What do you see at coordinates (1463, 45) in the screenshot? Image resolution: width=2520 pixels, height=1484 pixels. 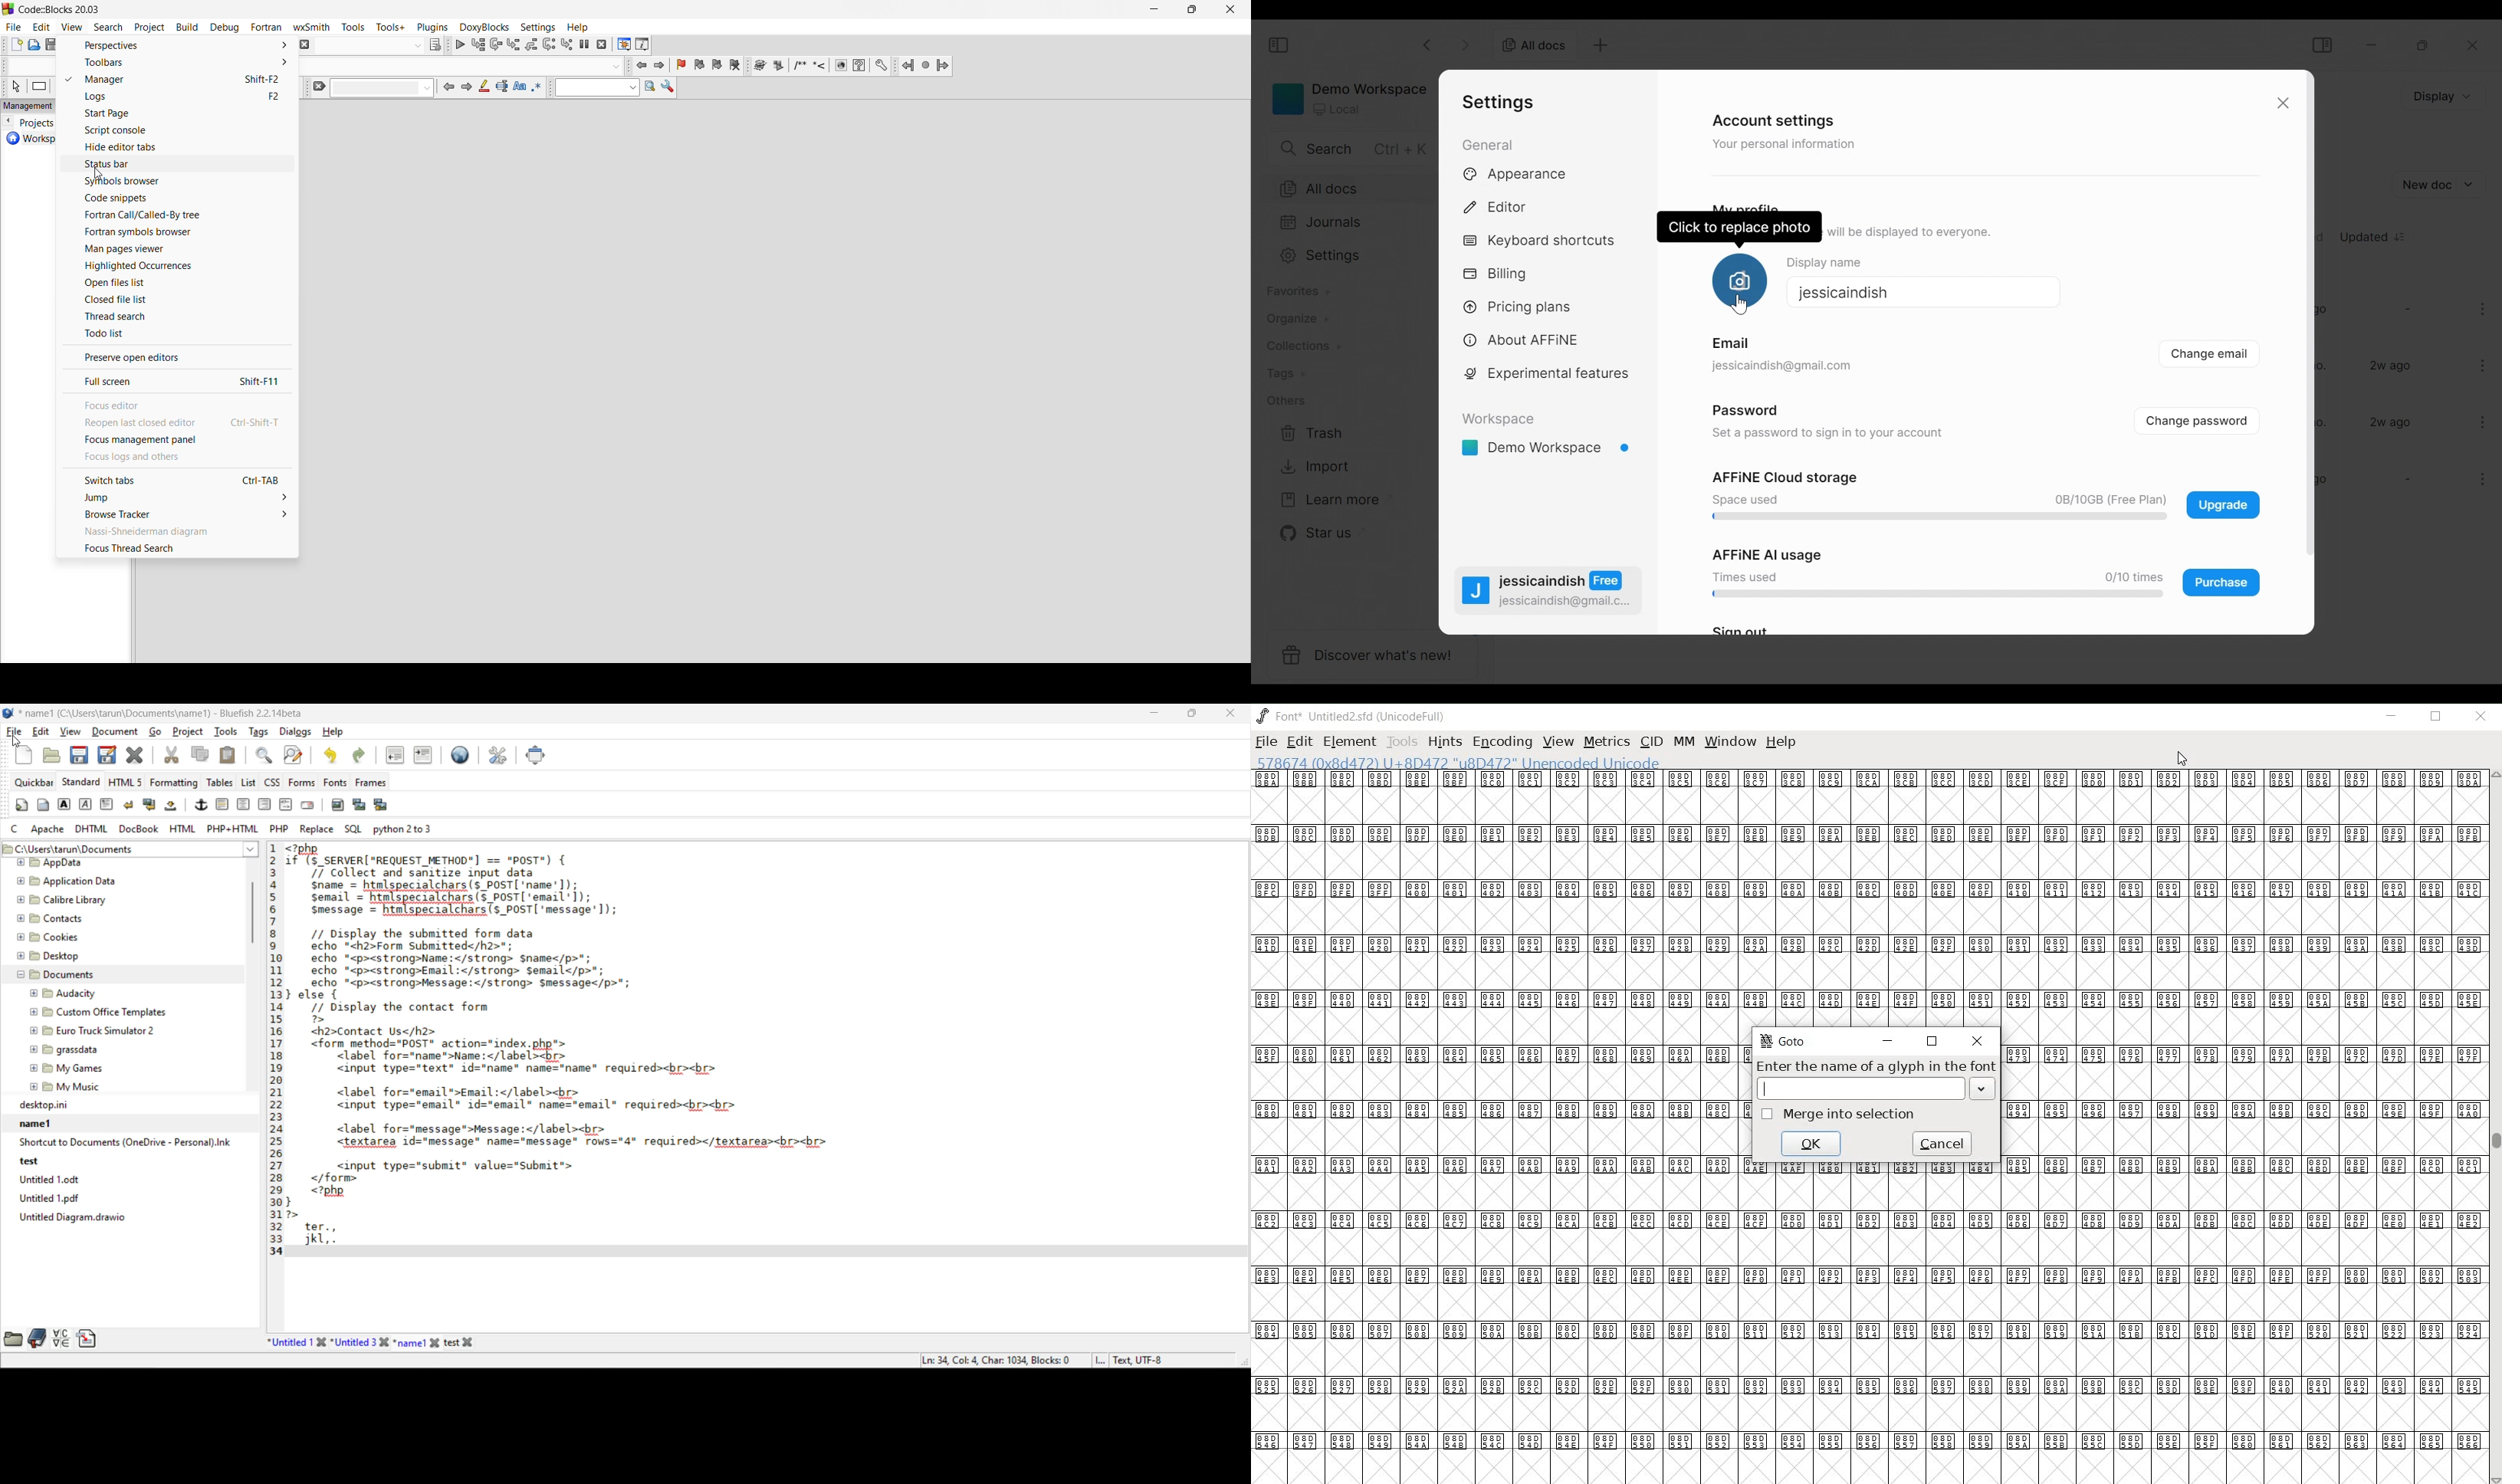 I see `Go Forward` at bounding box center [1463, 45].